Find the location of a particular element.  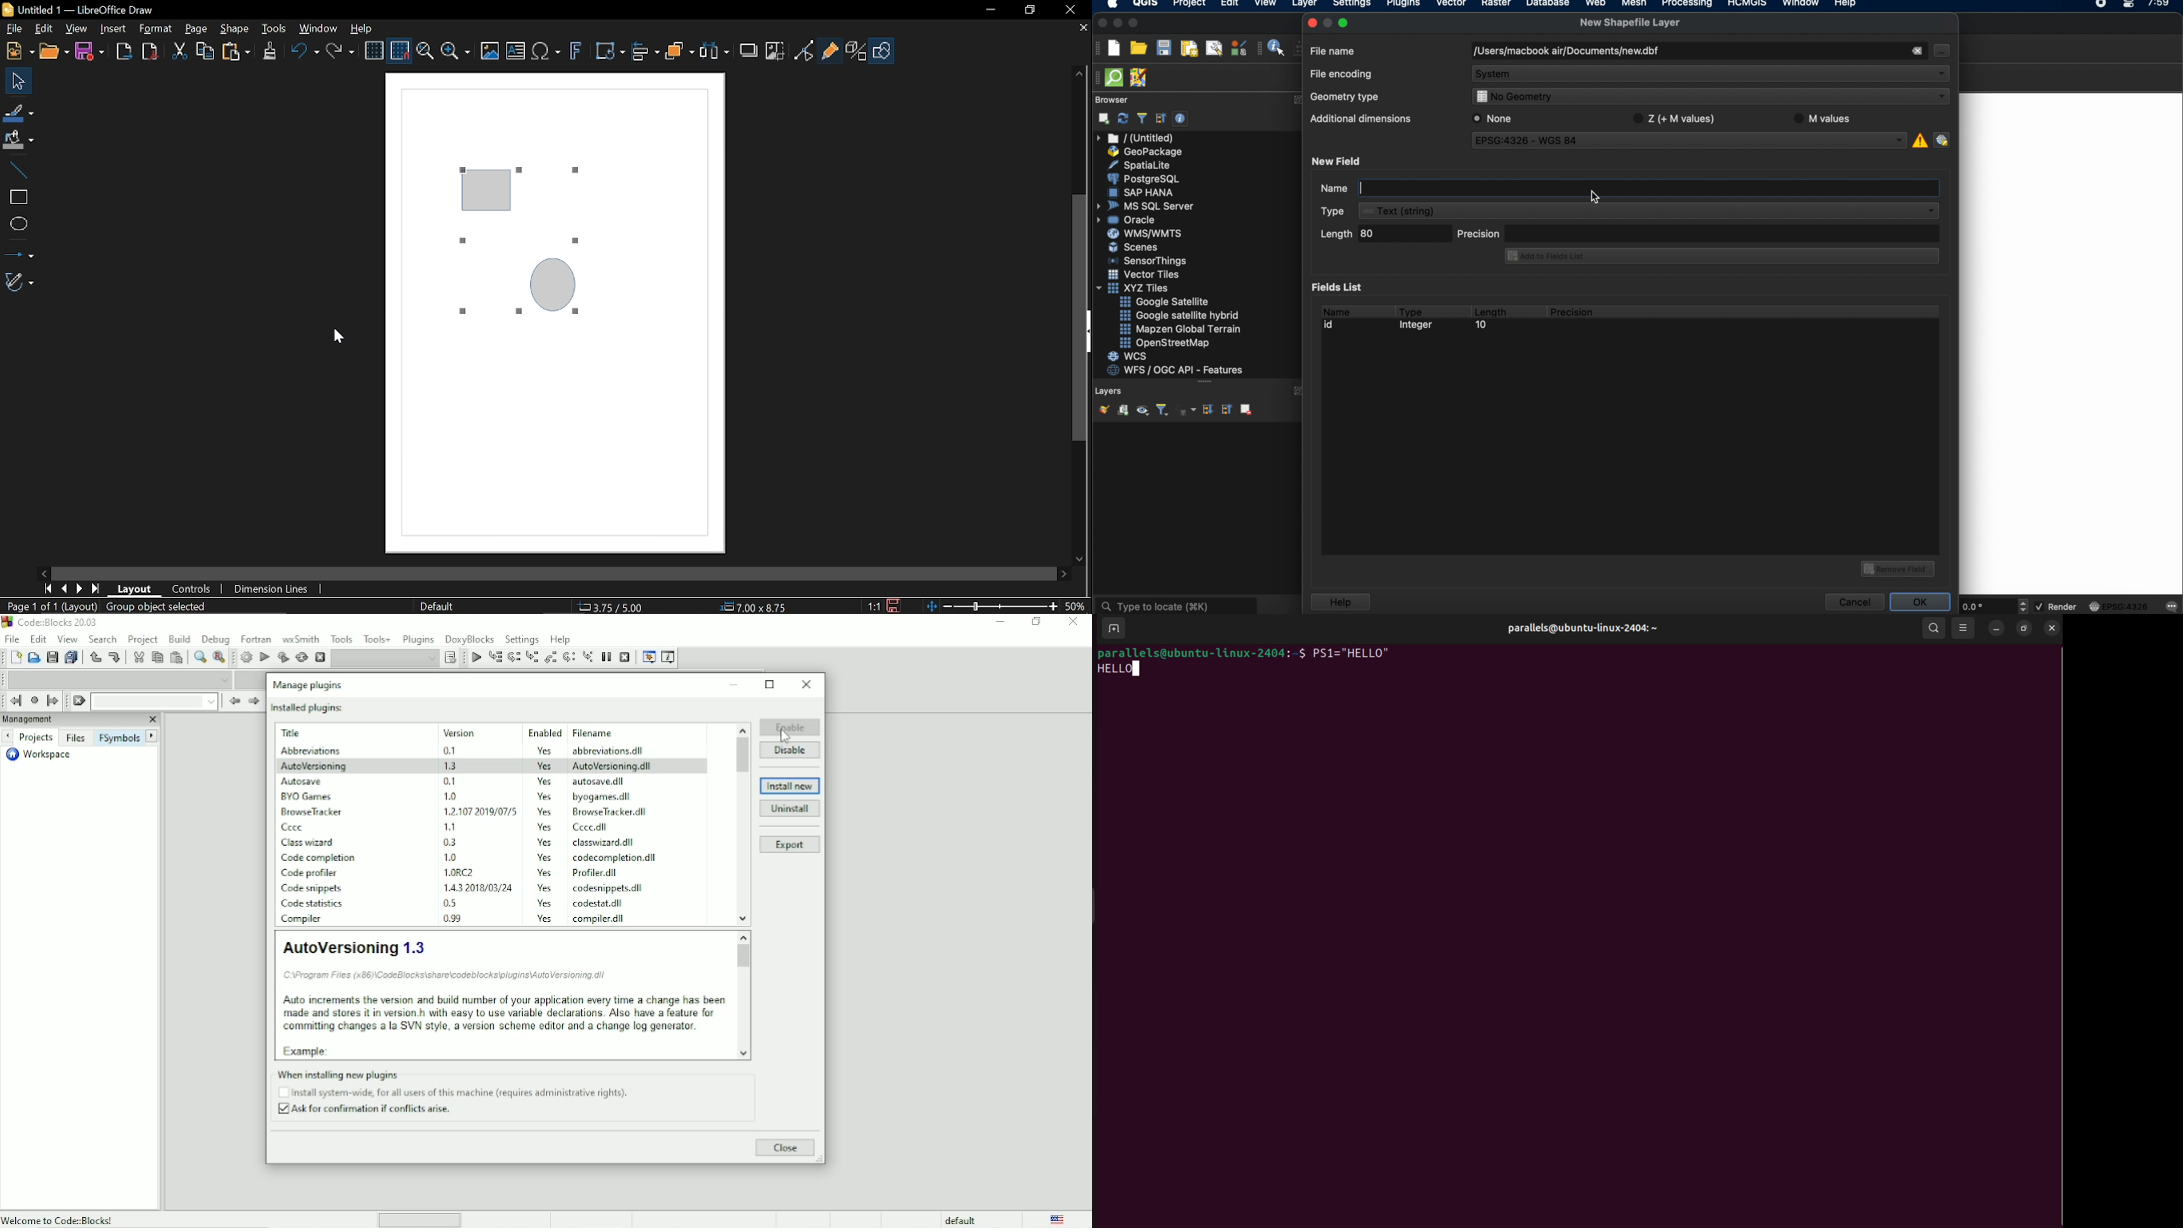

Cut is located at coordinates (177, 51).